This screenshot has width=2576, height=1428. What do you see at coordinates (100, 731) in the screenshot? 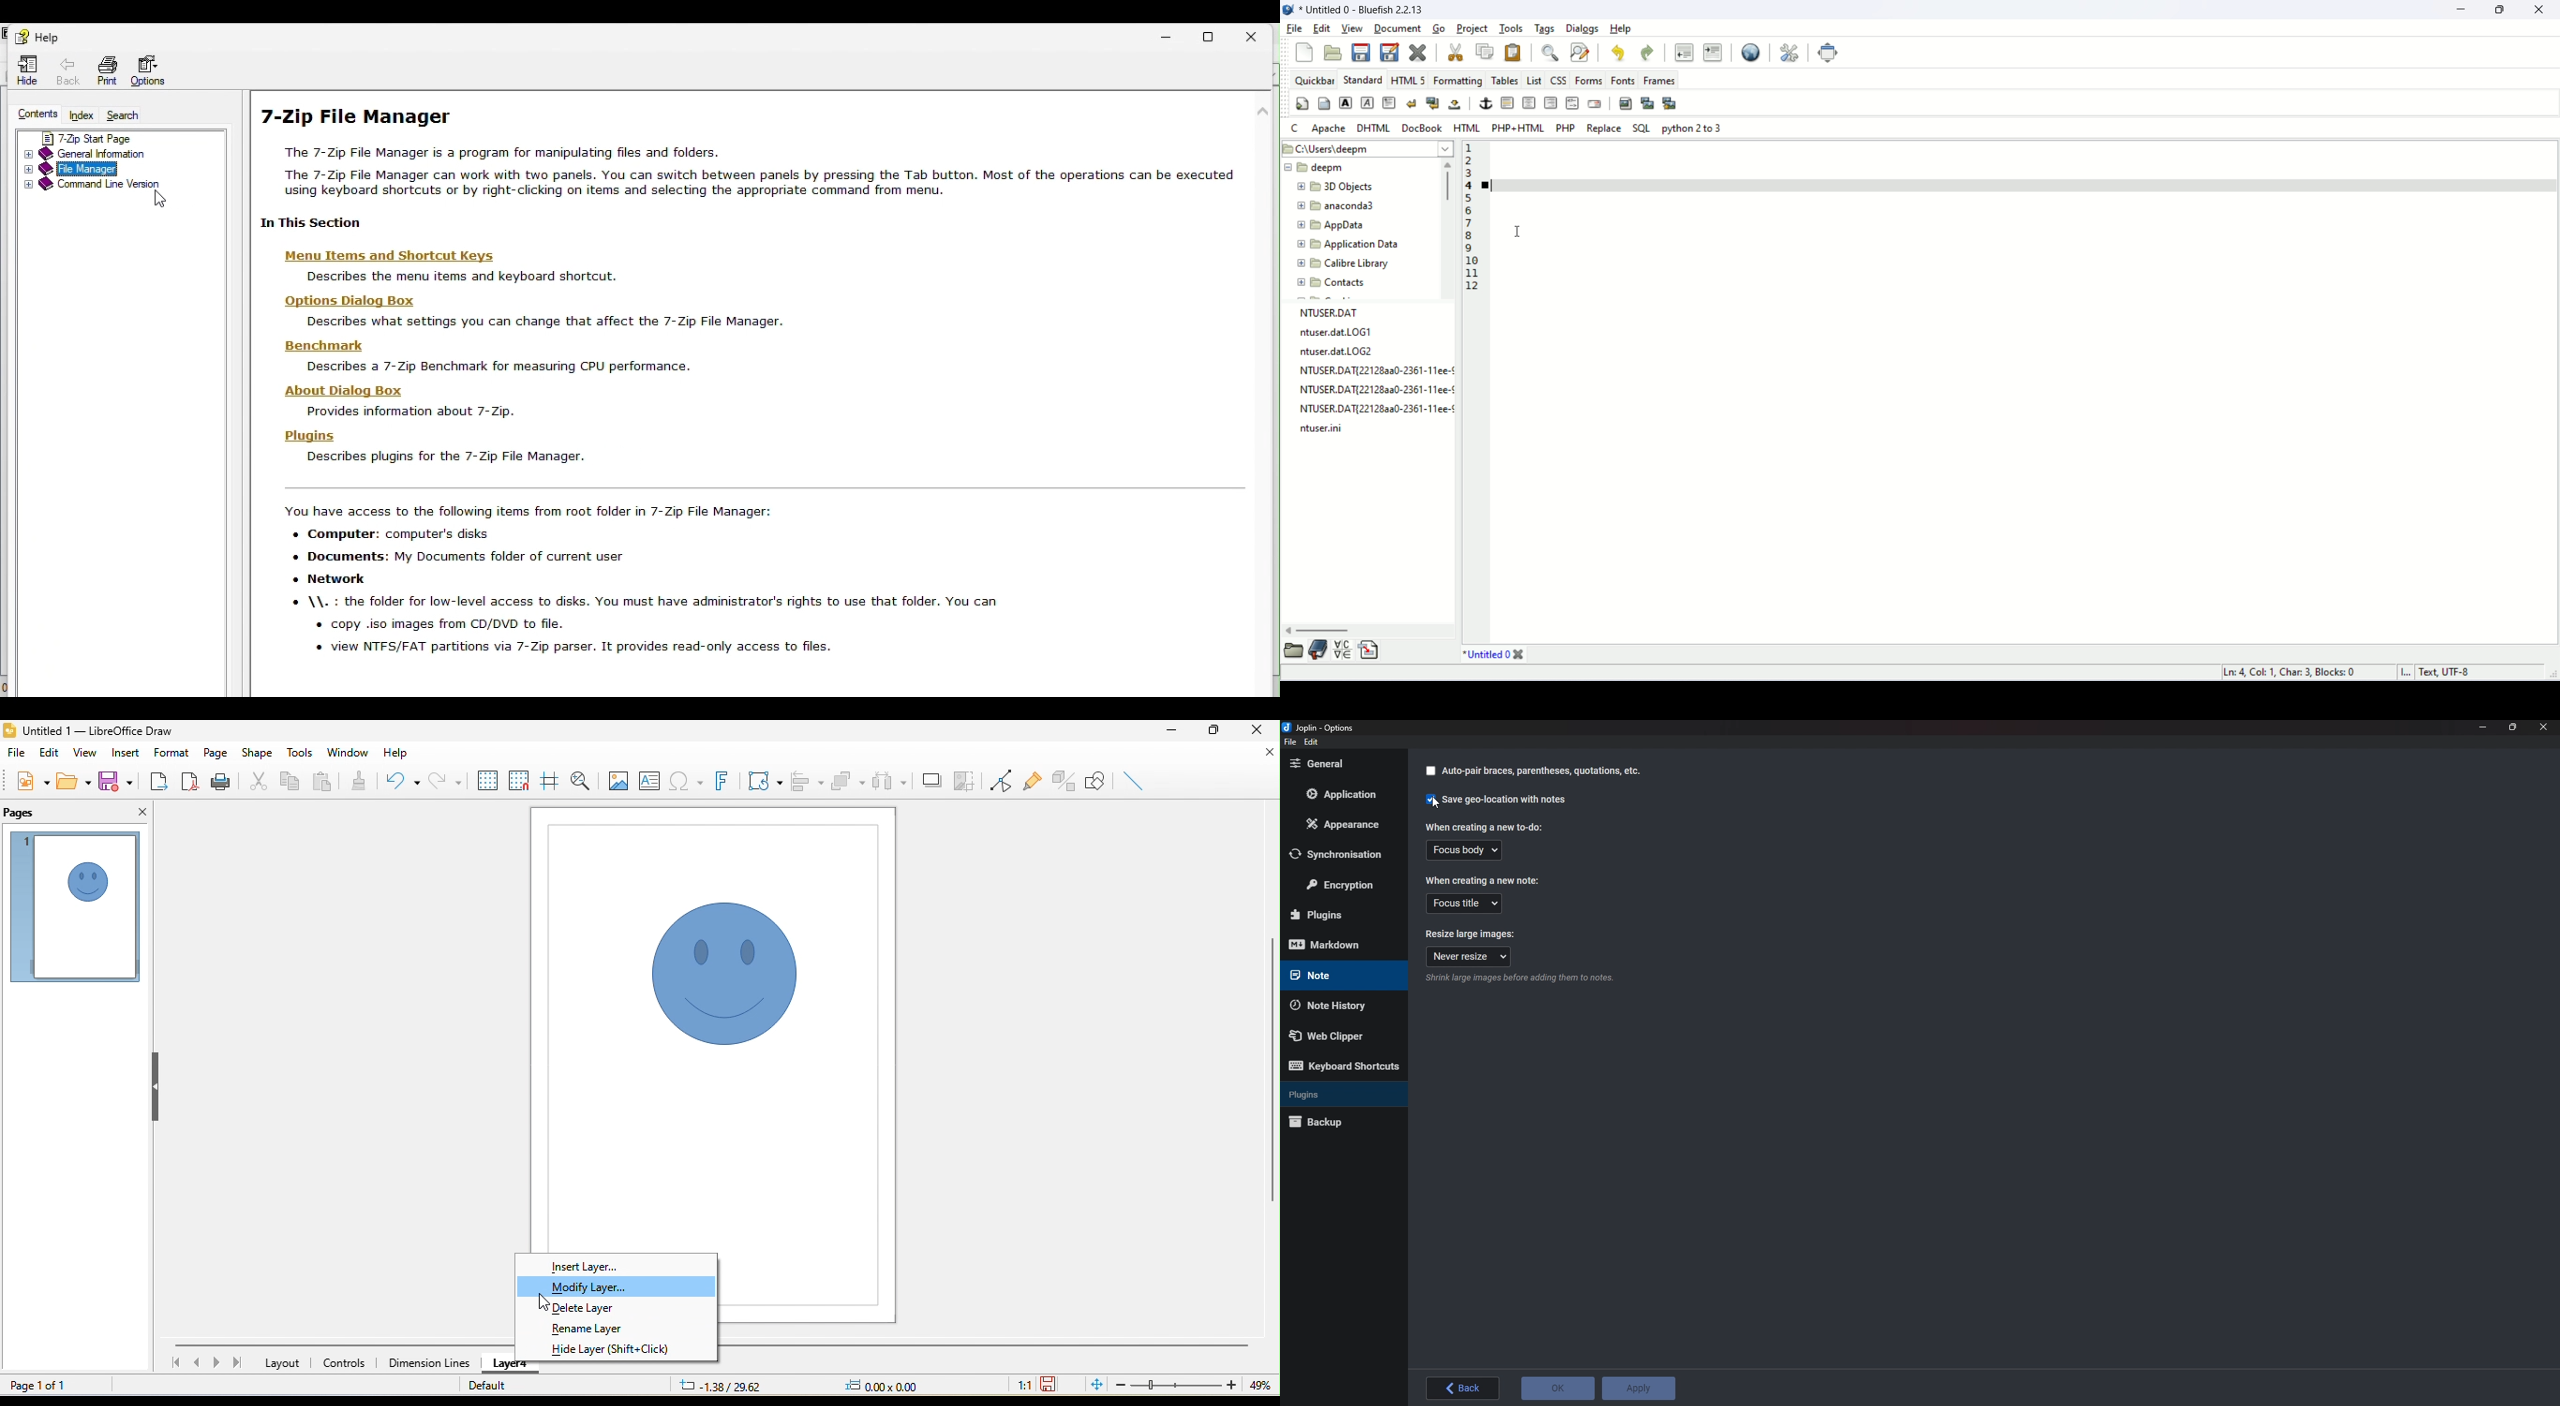
I see `untitled 1 - LibreOffice Draw` at bounding box center [100, 731].